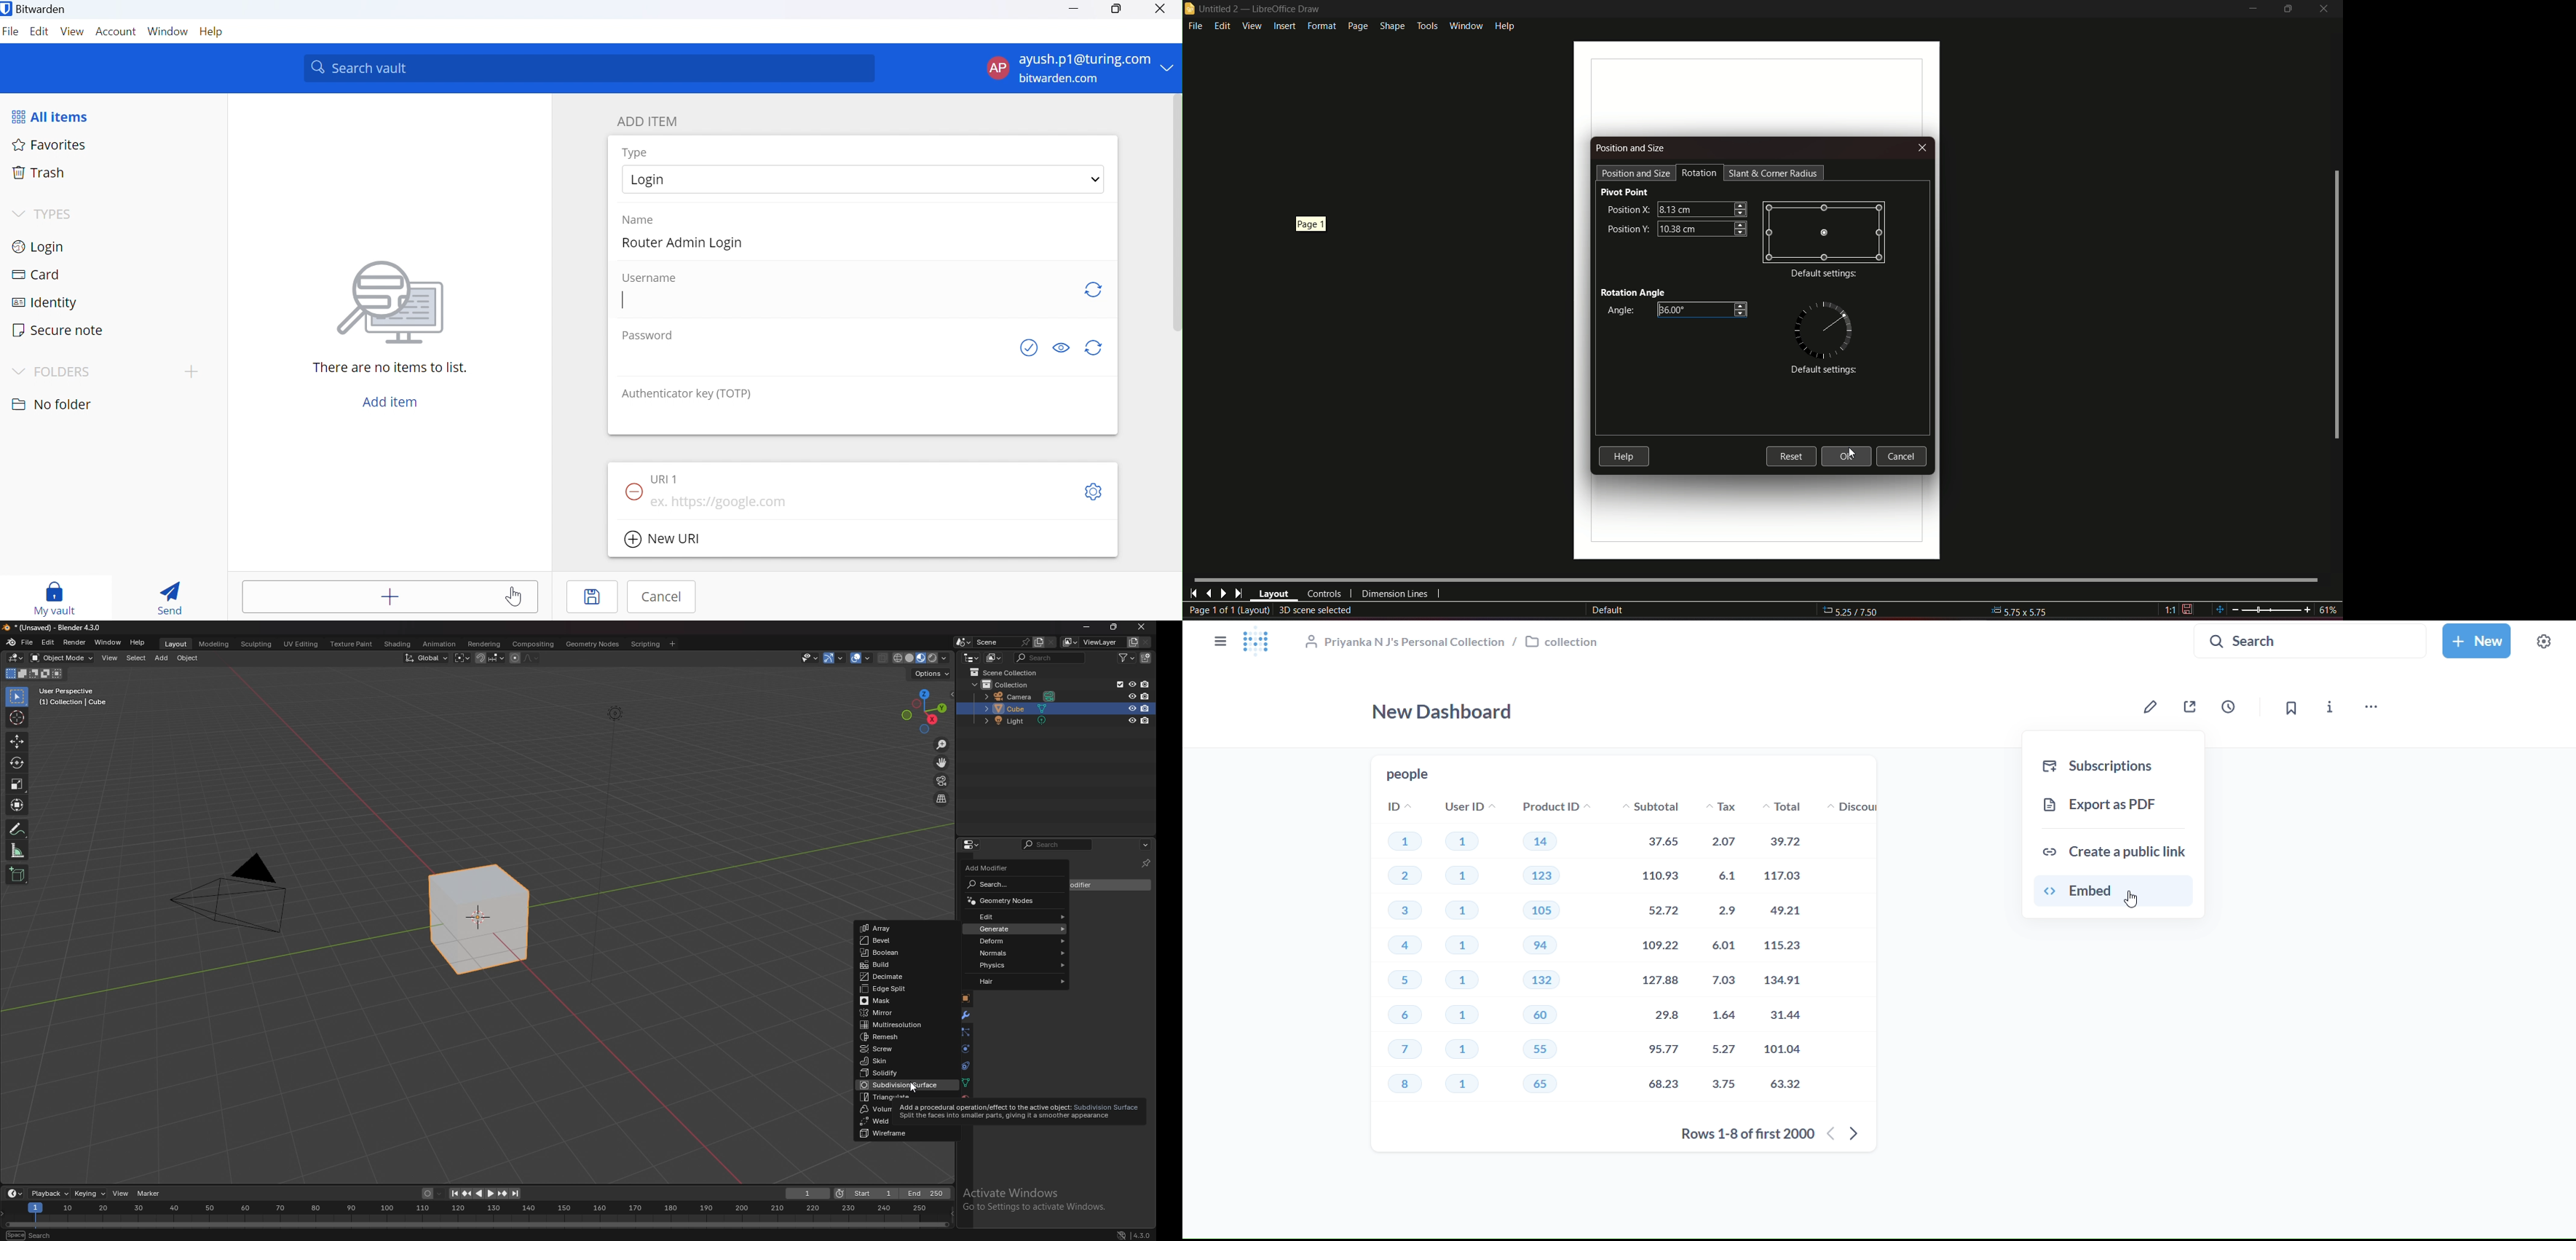 This screenshot has height=1260, width=2576. Describe the element at coordinates (1401, 952) in the screenshot. I see `ID's` at that location.